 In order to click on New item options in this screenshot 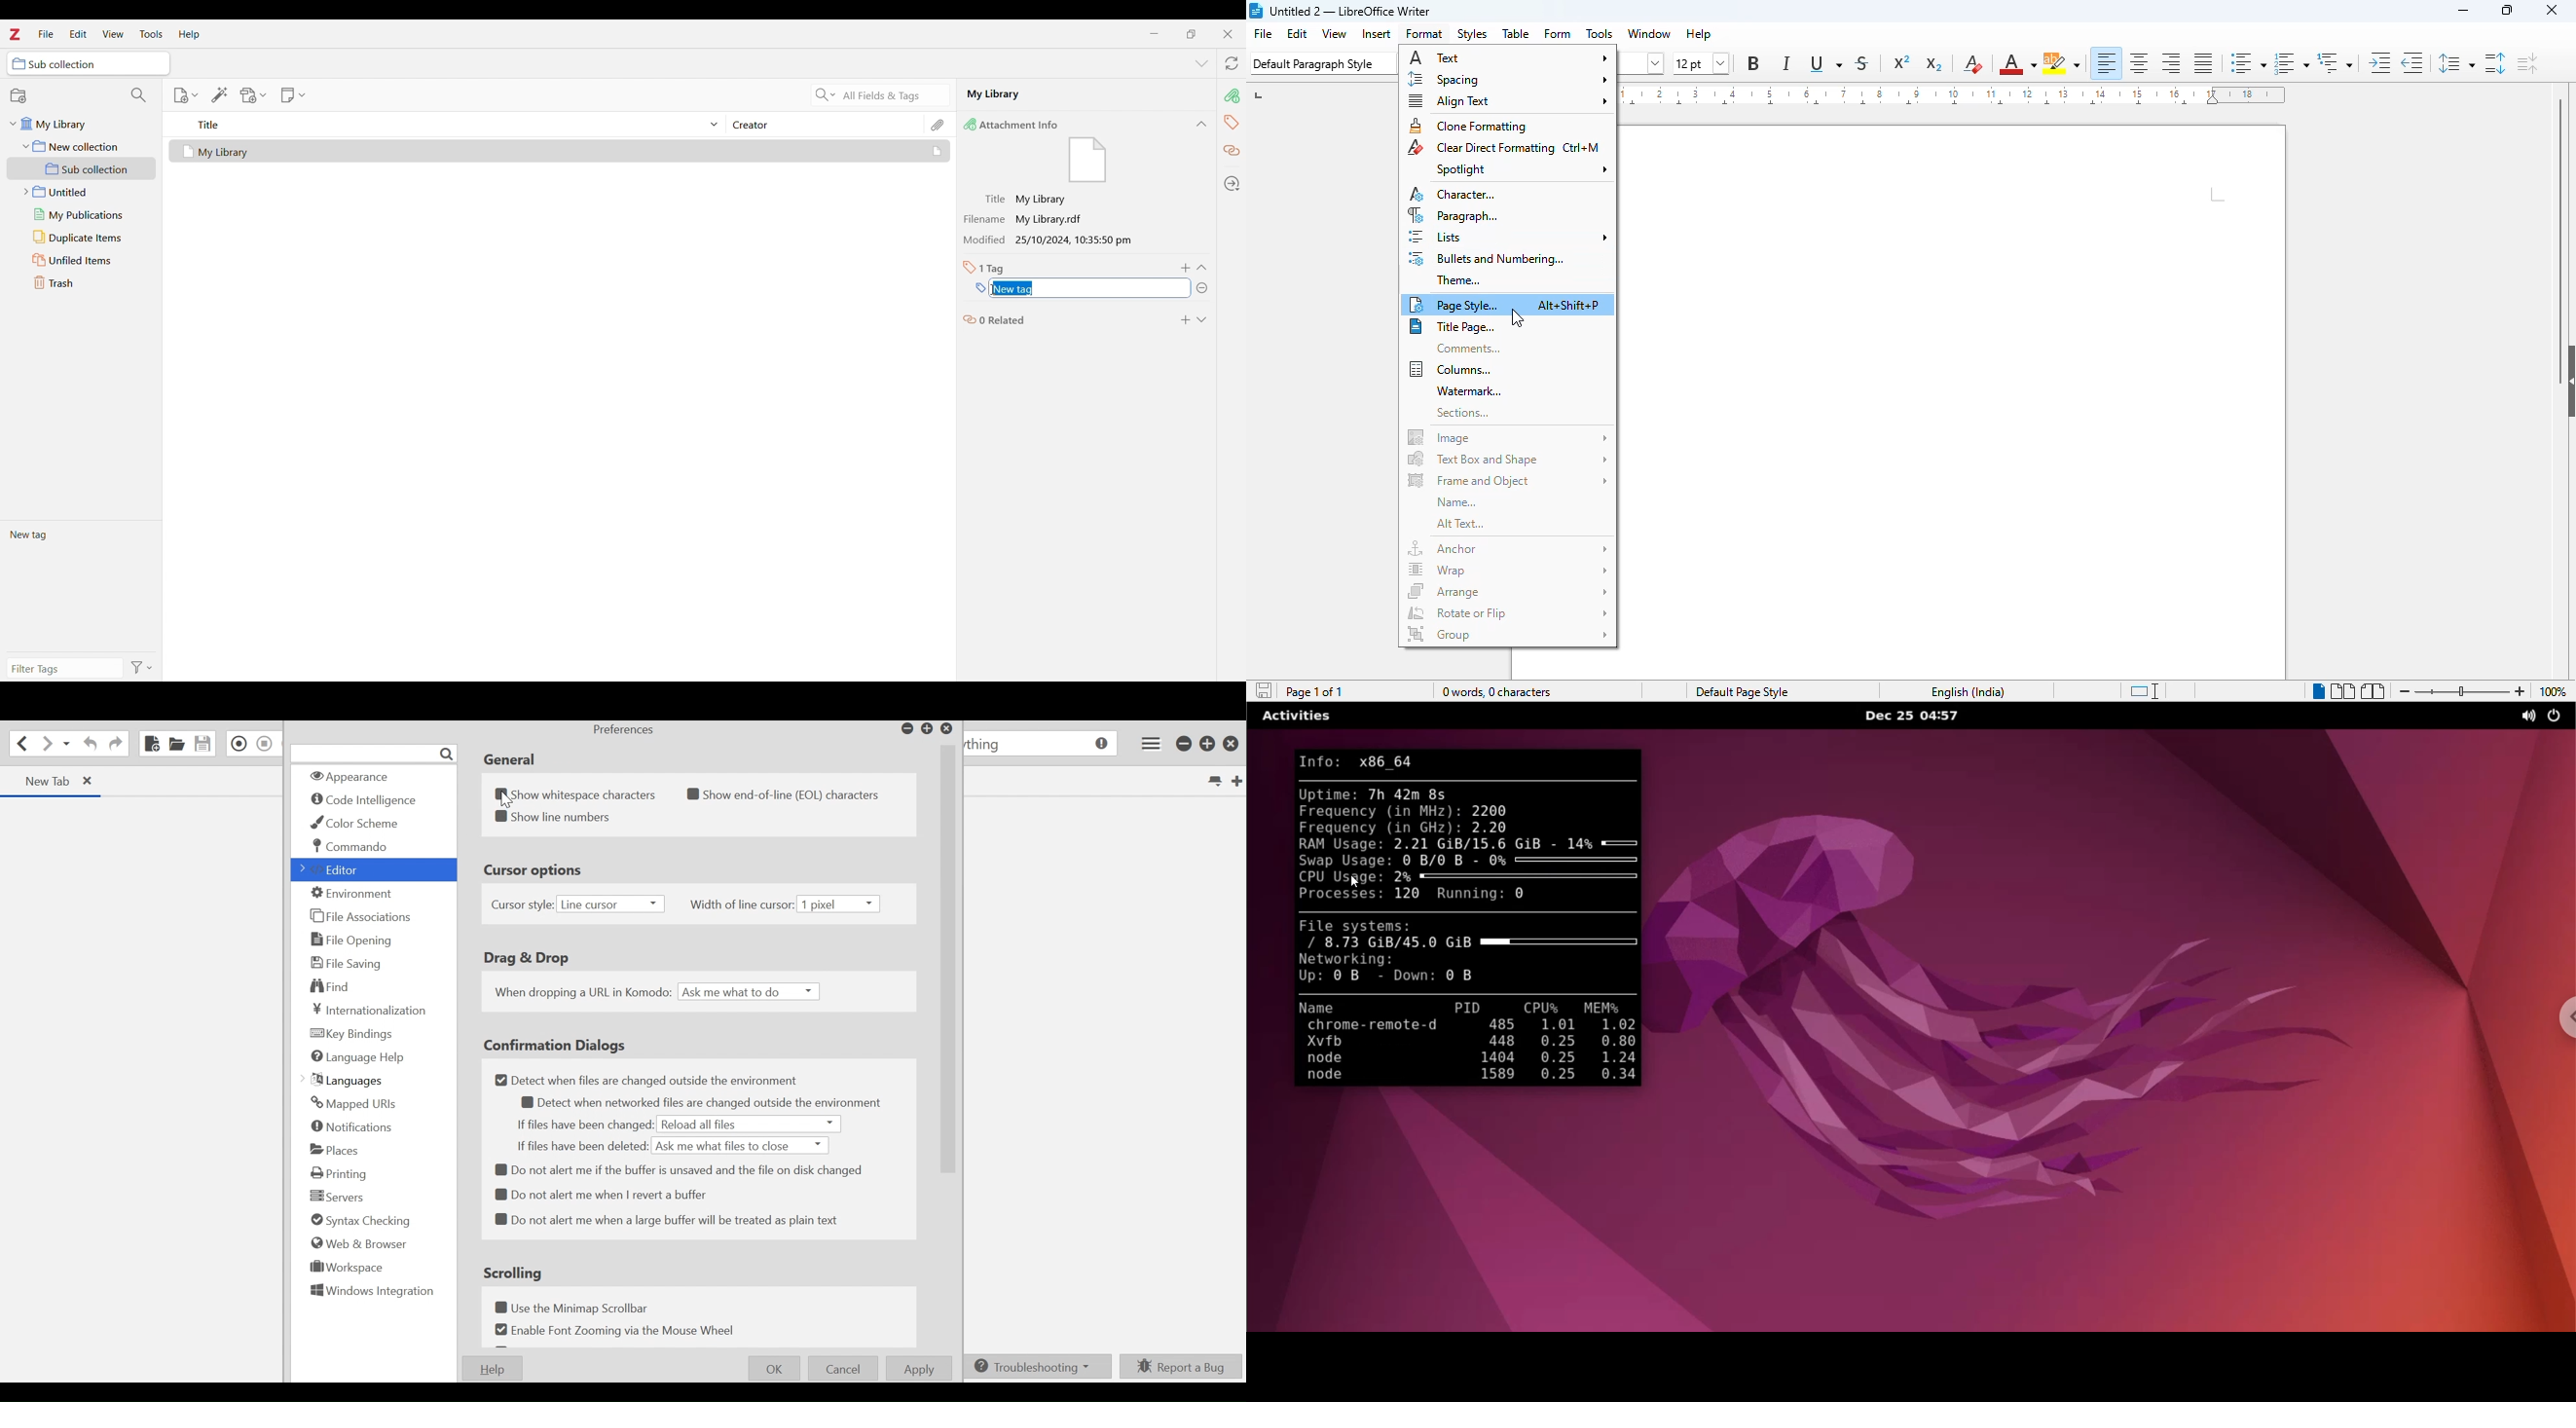, I will do `click(186, 95)`.